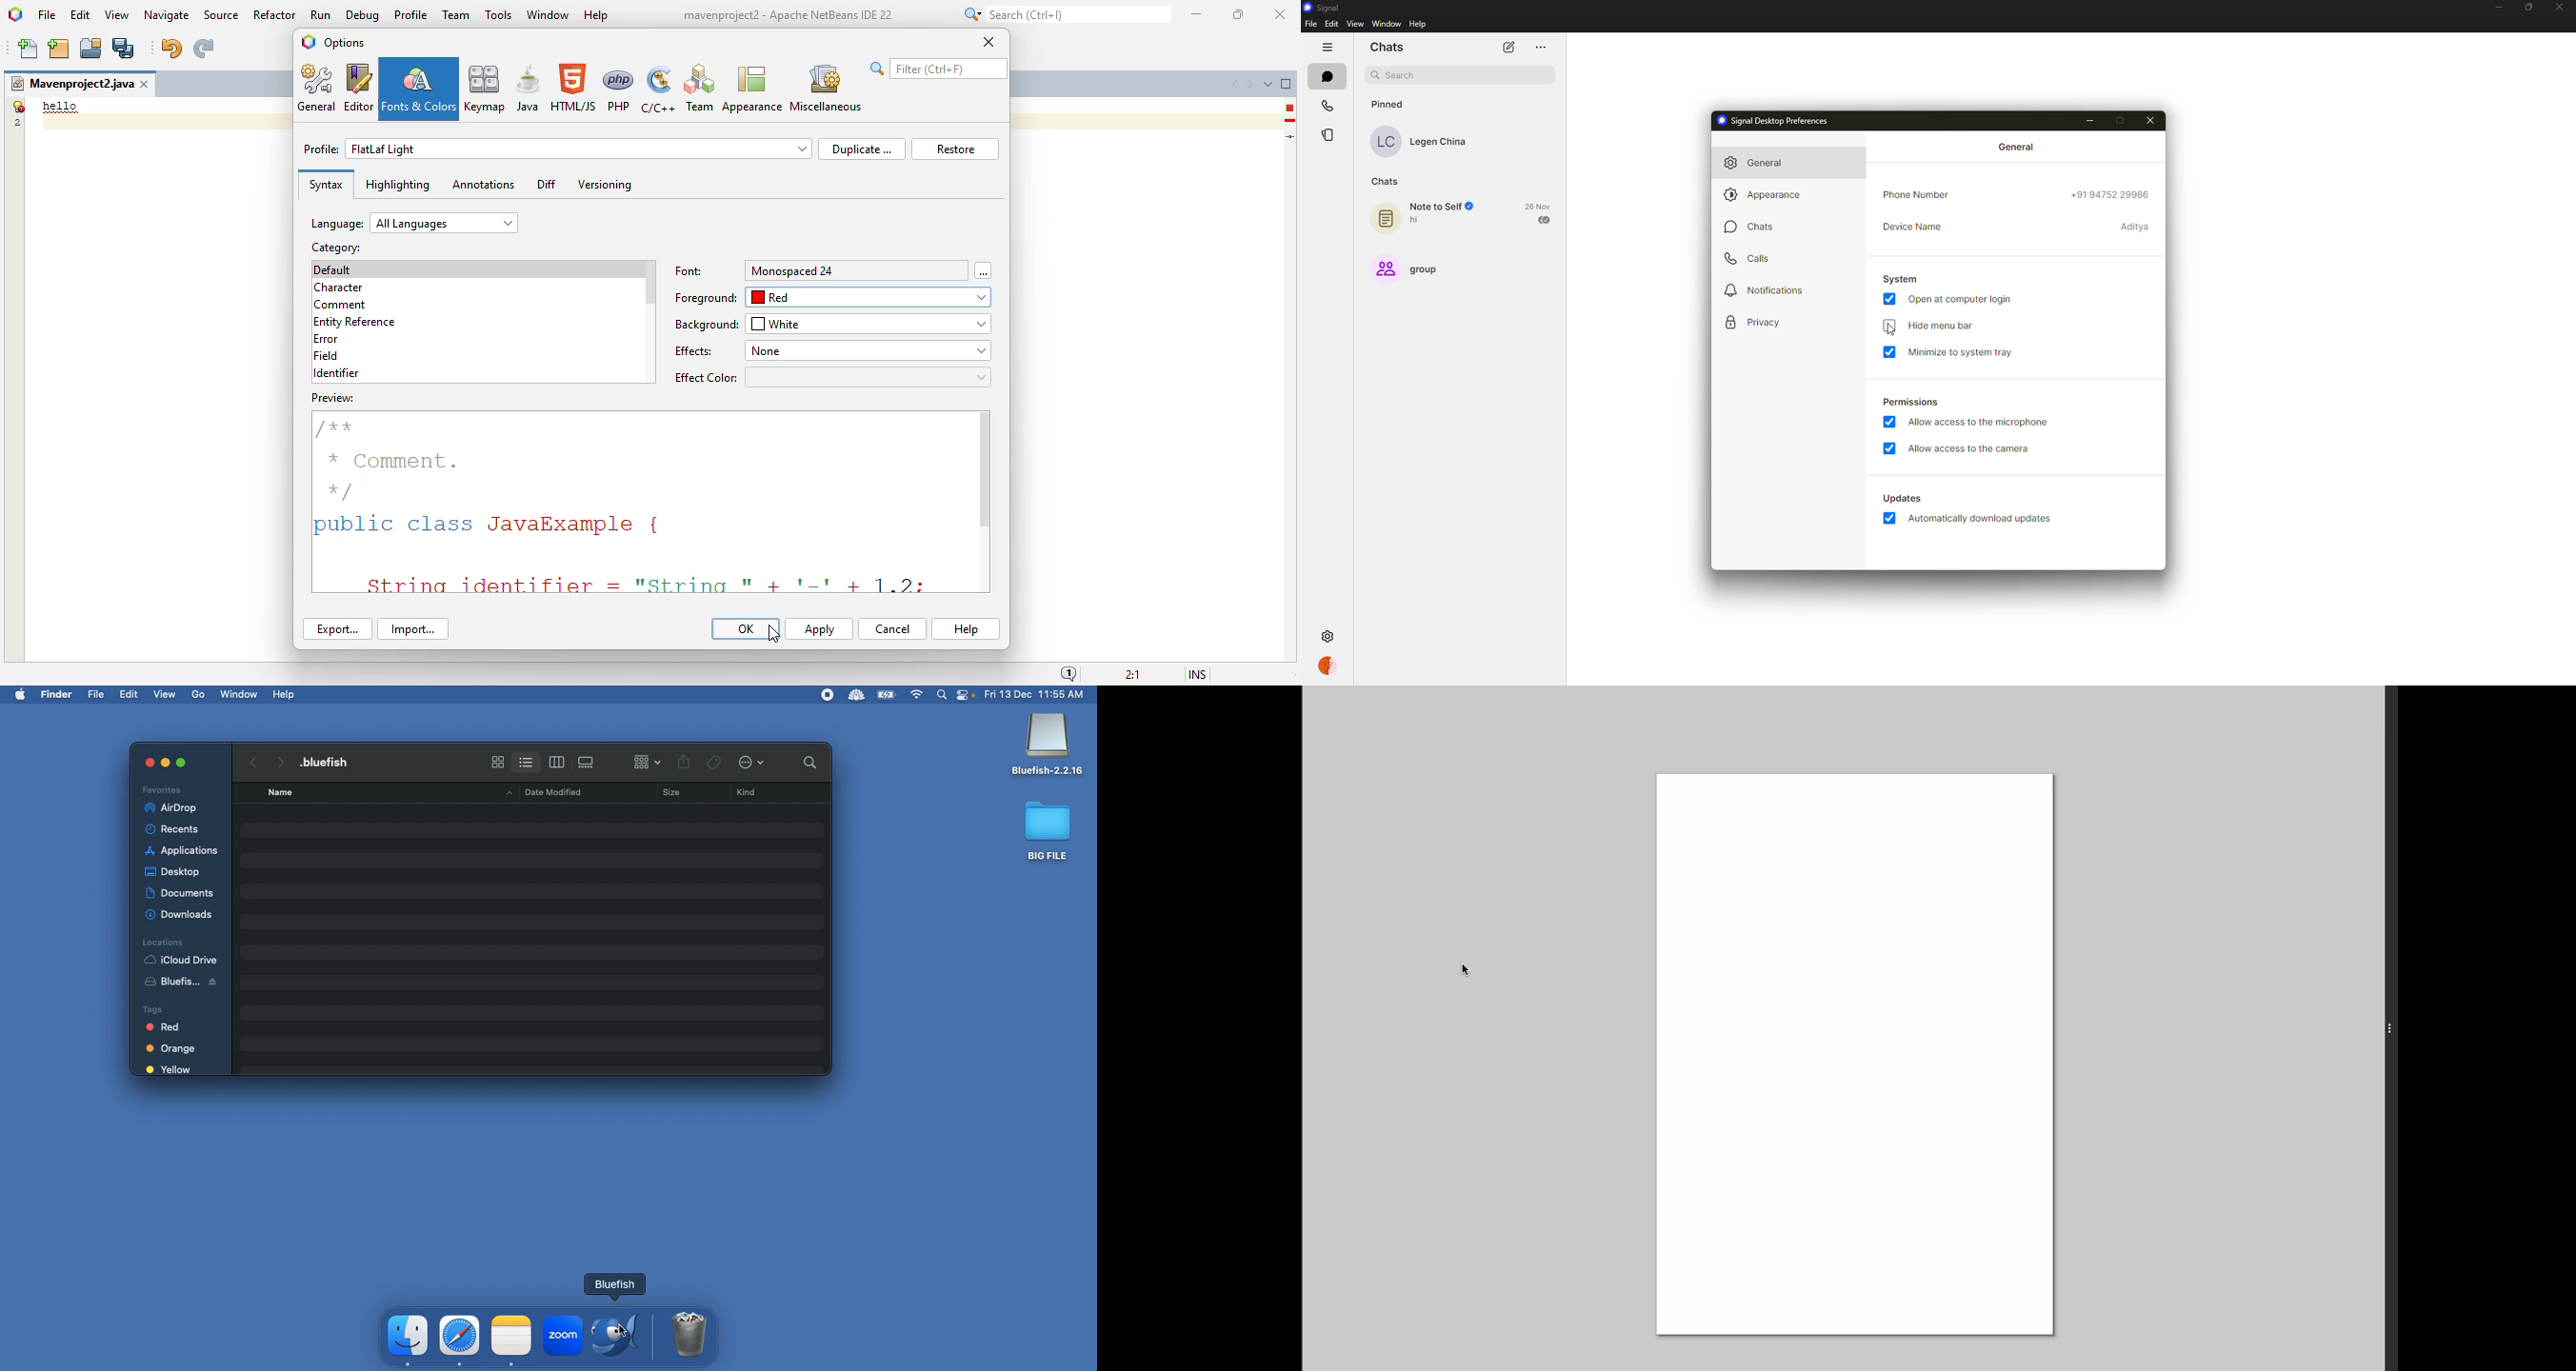 This screenshot has width=2576, height=1372. Describe the element at coordinates (967, 696) in the screenshot. I see `Notification` at that location.